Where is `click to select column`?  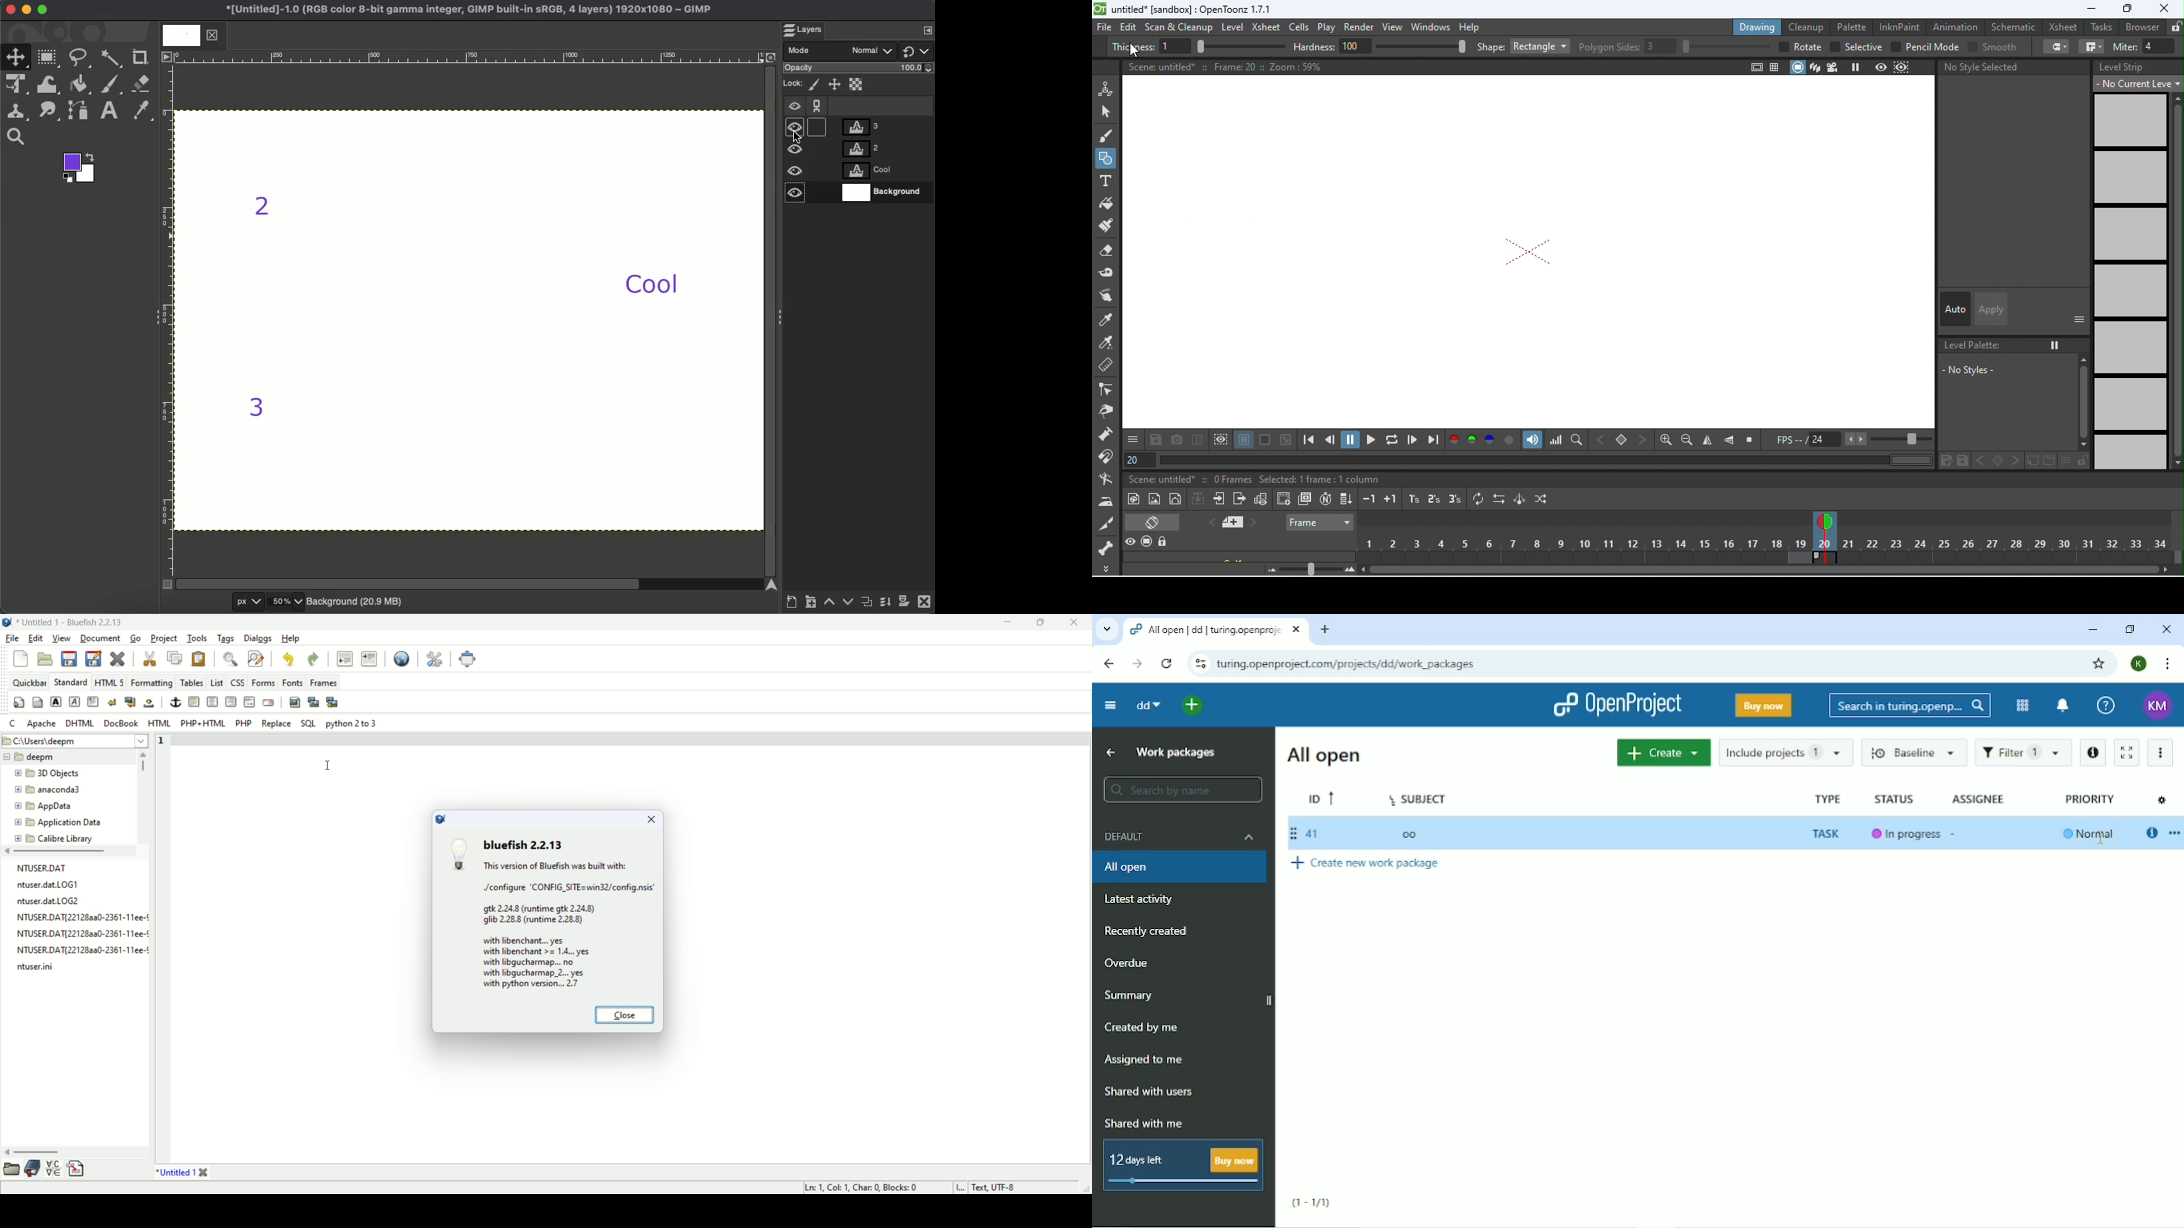
click to select column is located at coordinates (1286, 557).